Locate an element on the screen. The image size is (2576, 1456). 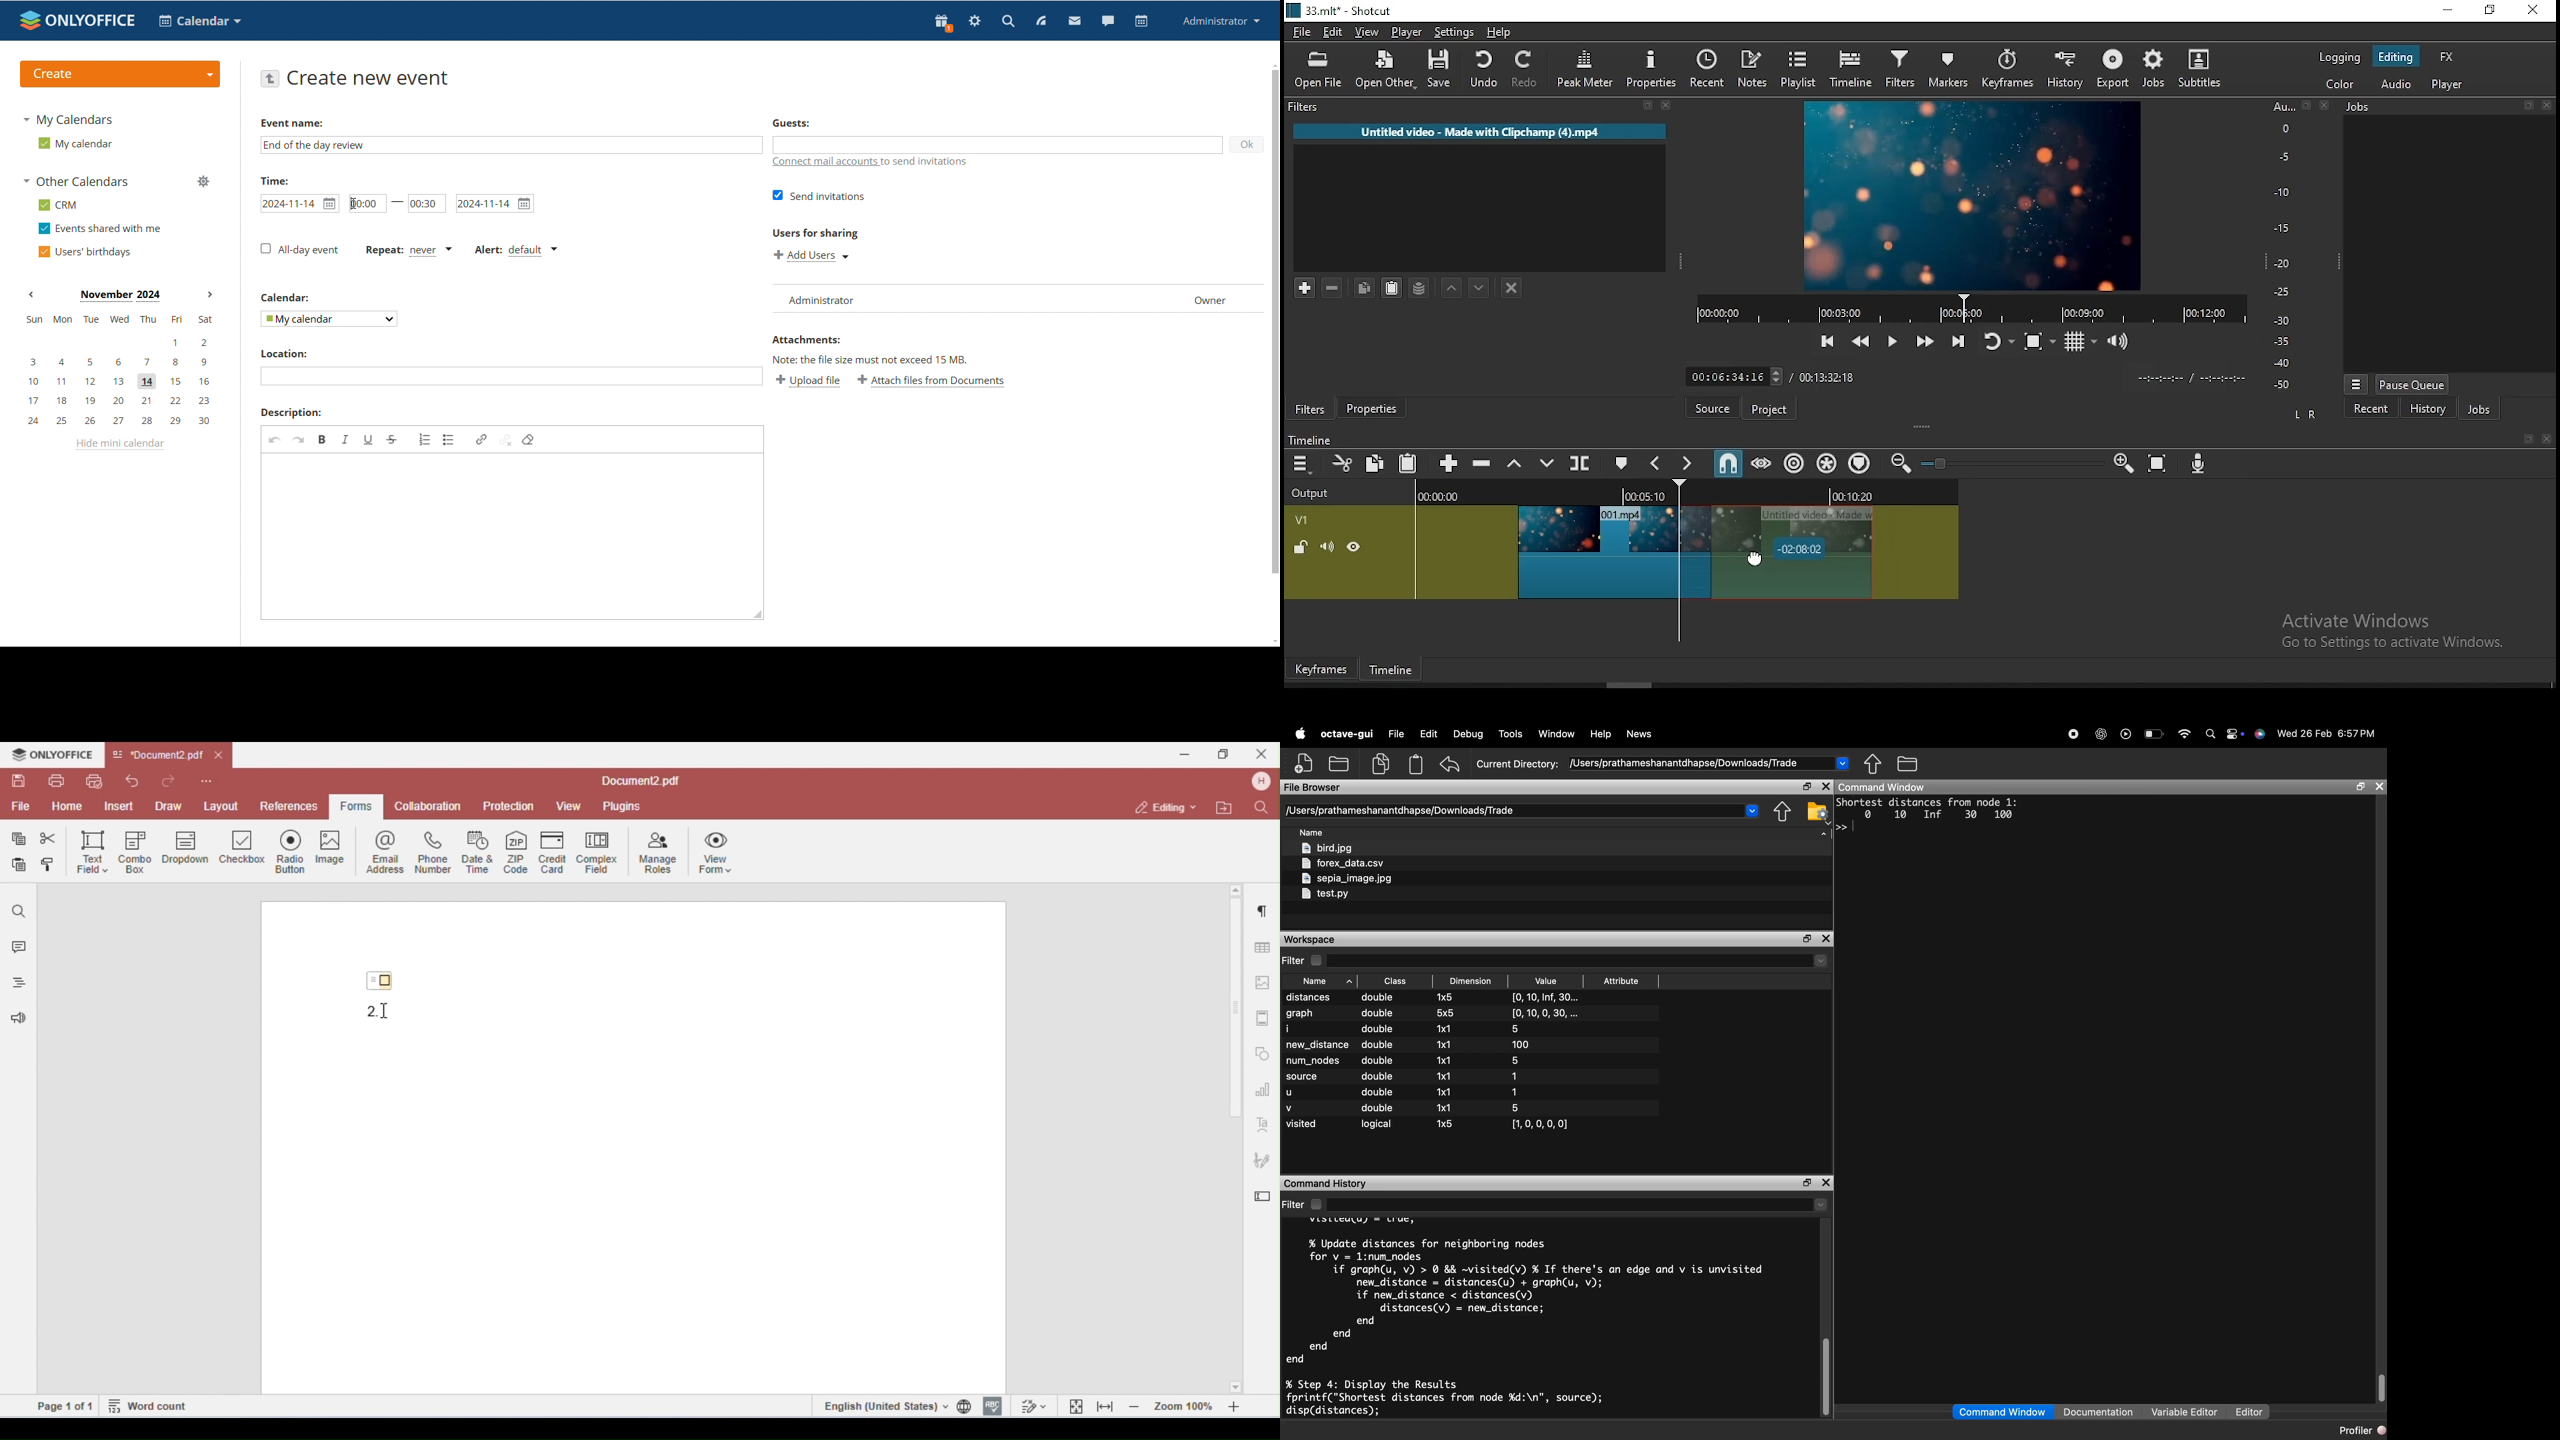
export is located at coordinates (2115, 68).